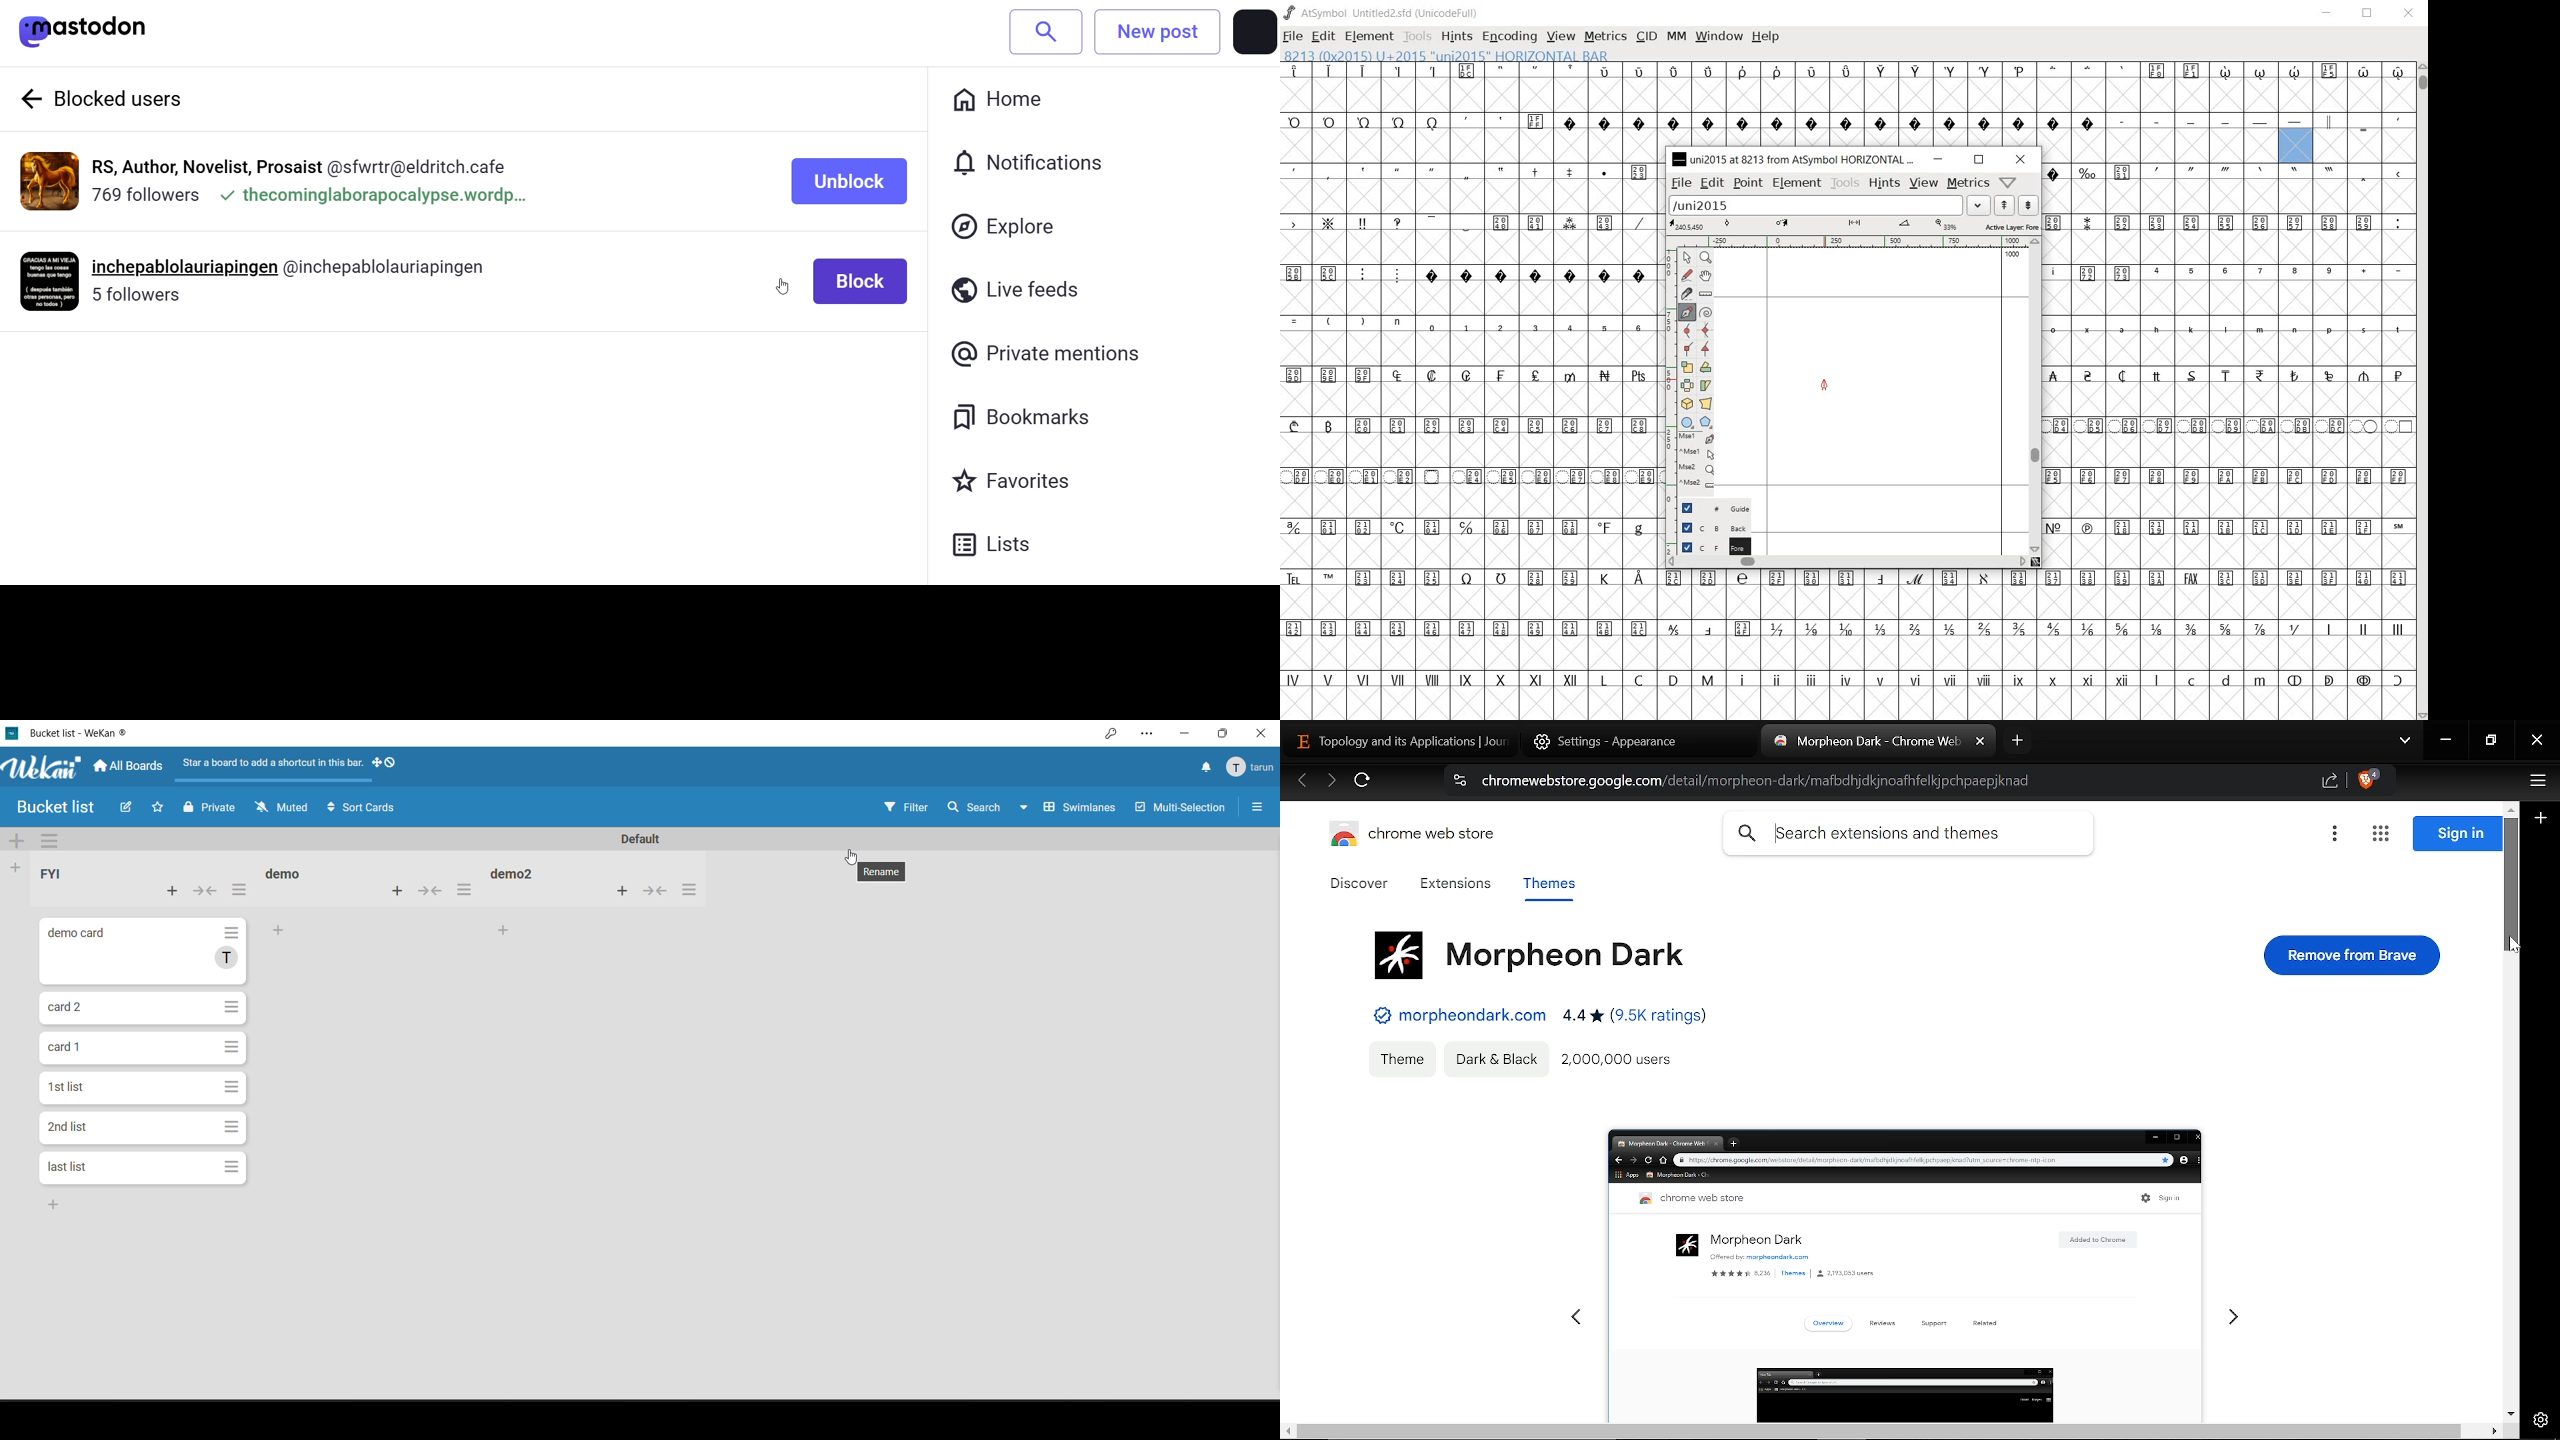  I want to click on METRICS, so click(1608, 37).